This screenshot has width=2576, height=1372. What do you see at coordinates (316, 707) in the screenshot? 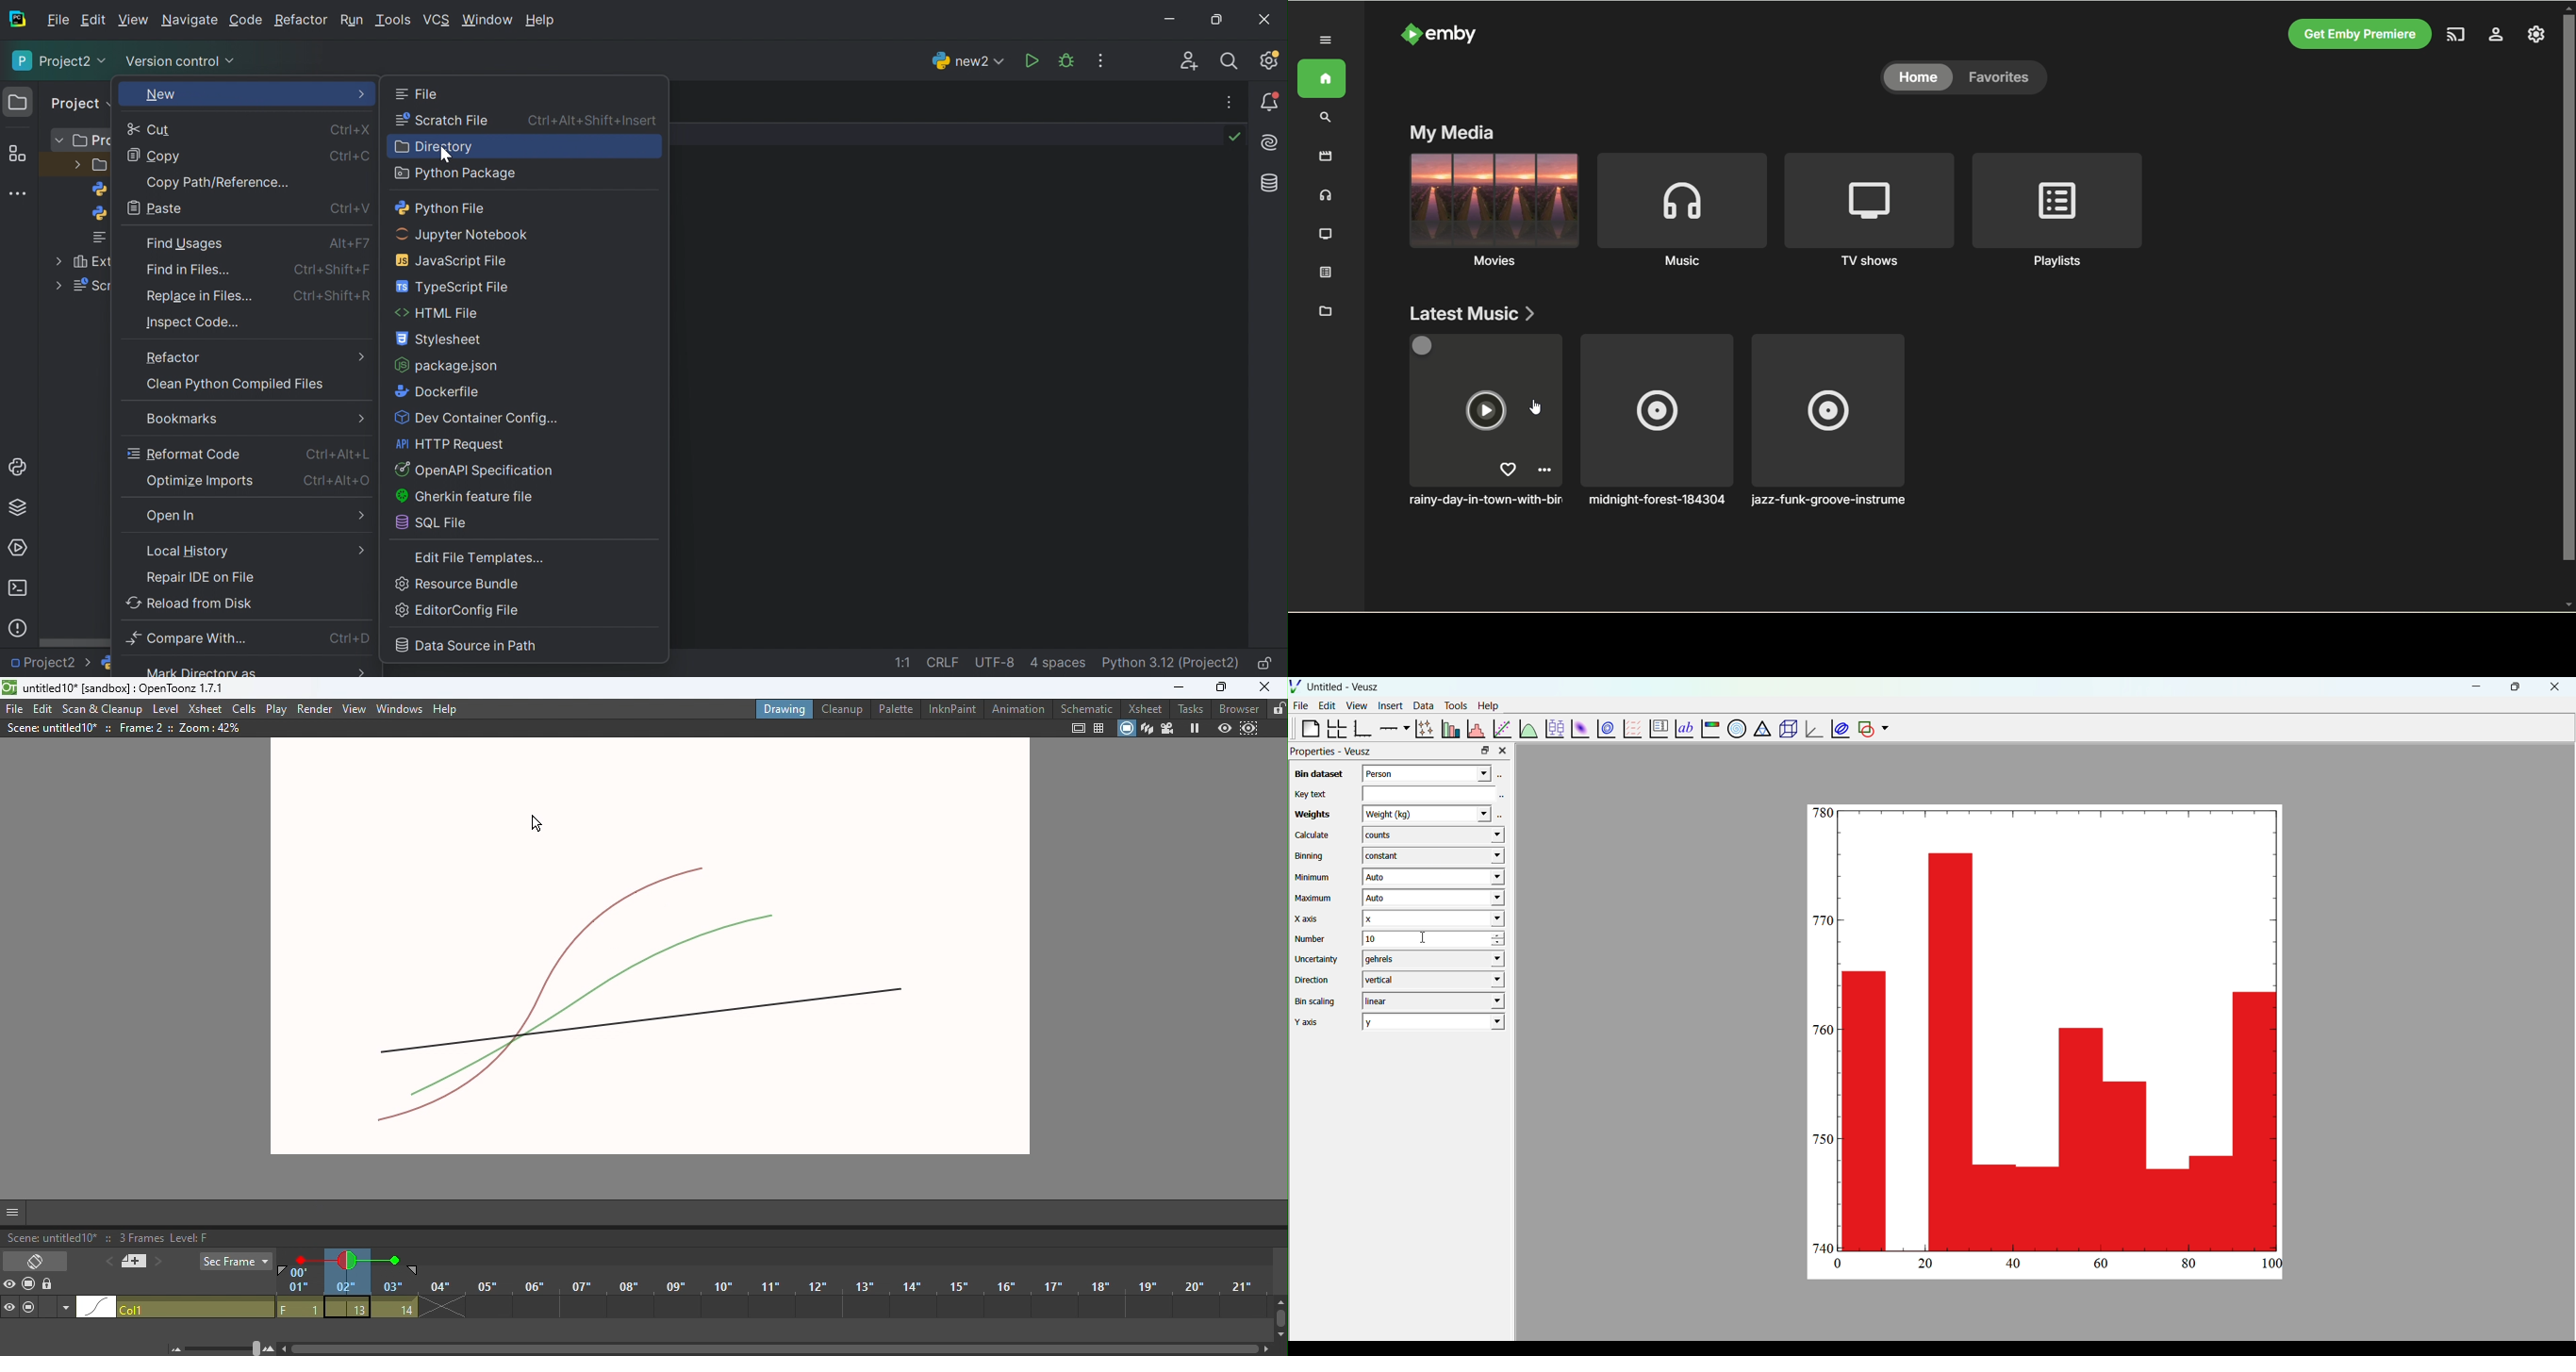
I see `Render` at bounding box center [316, 707].